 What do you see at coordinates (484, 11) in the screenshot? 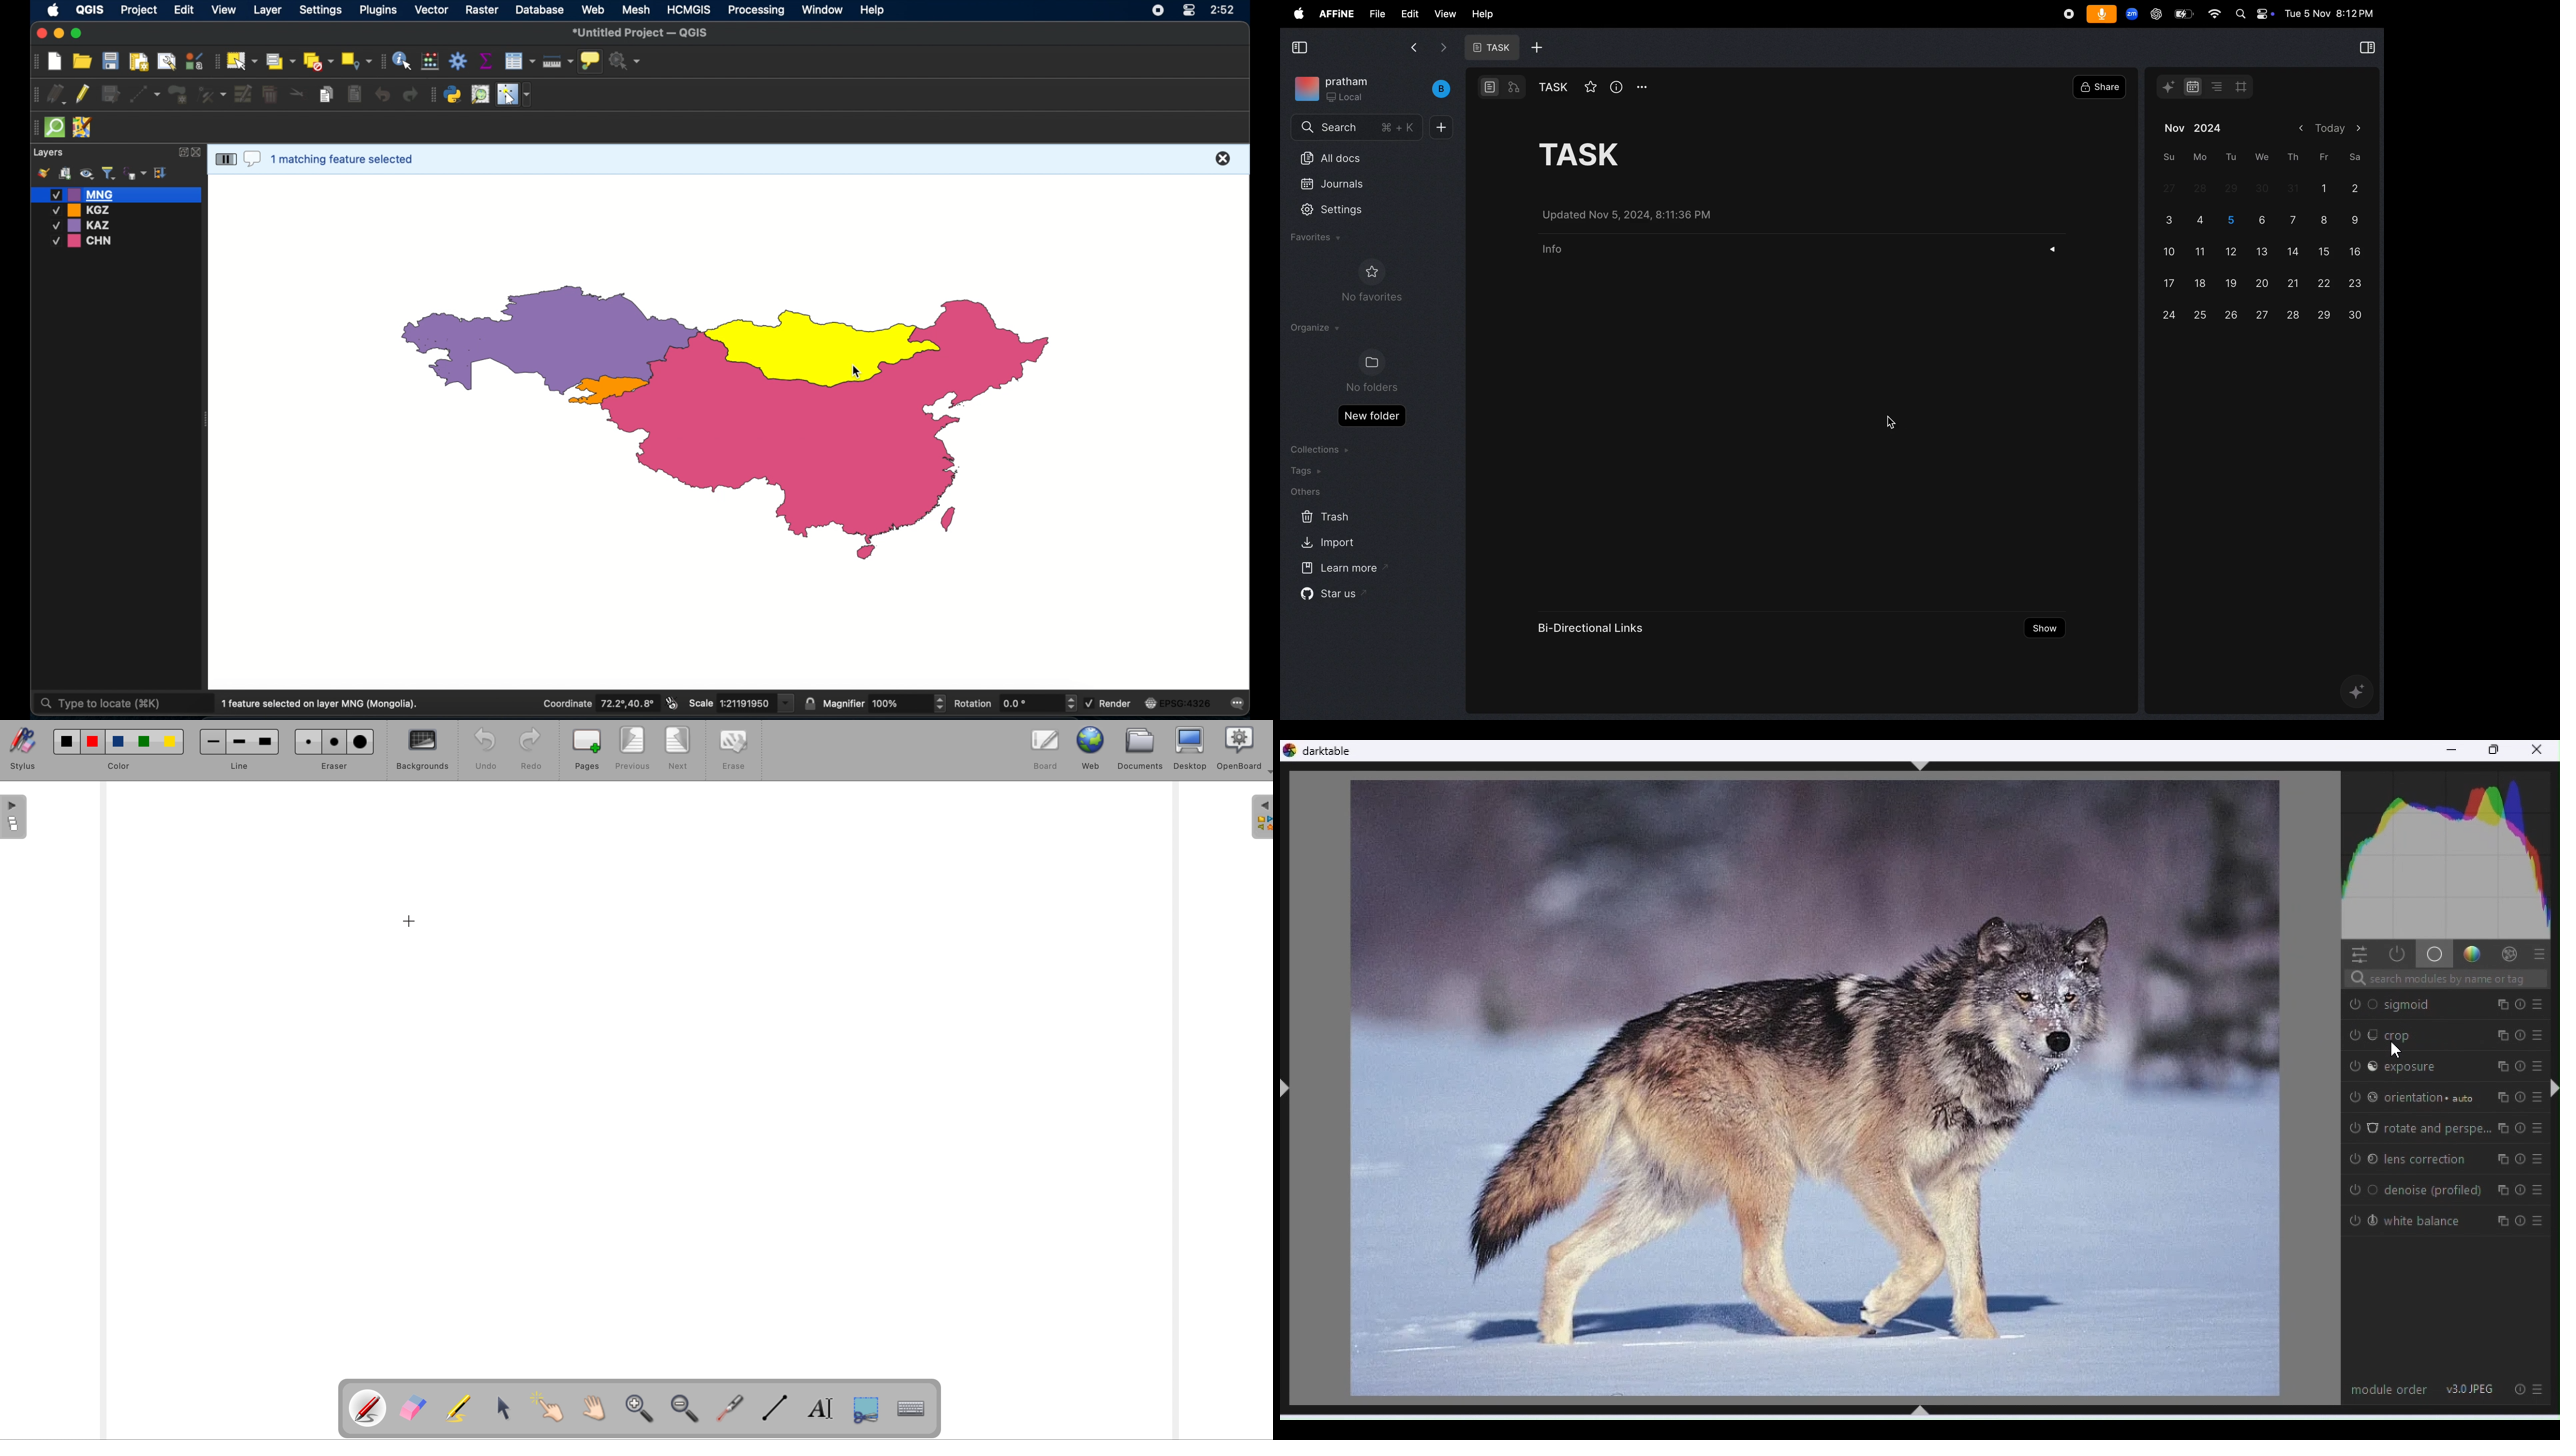
I see `raster` at bounding box center [484, 11].